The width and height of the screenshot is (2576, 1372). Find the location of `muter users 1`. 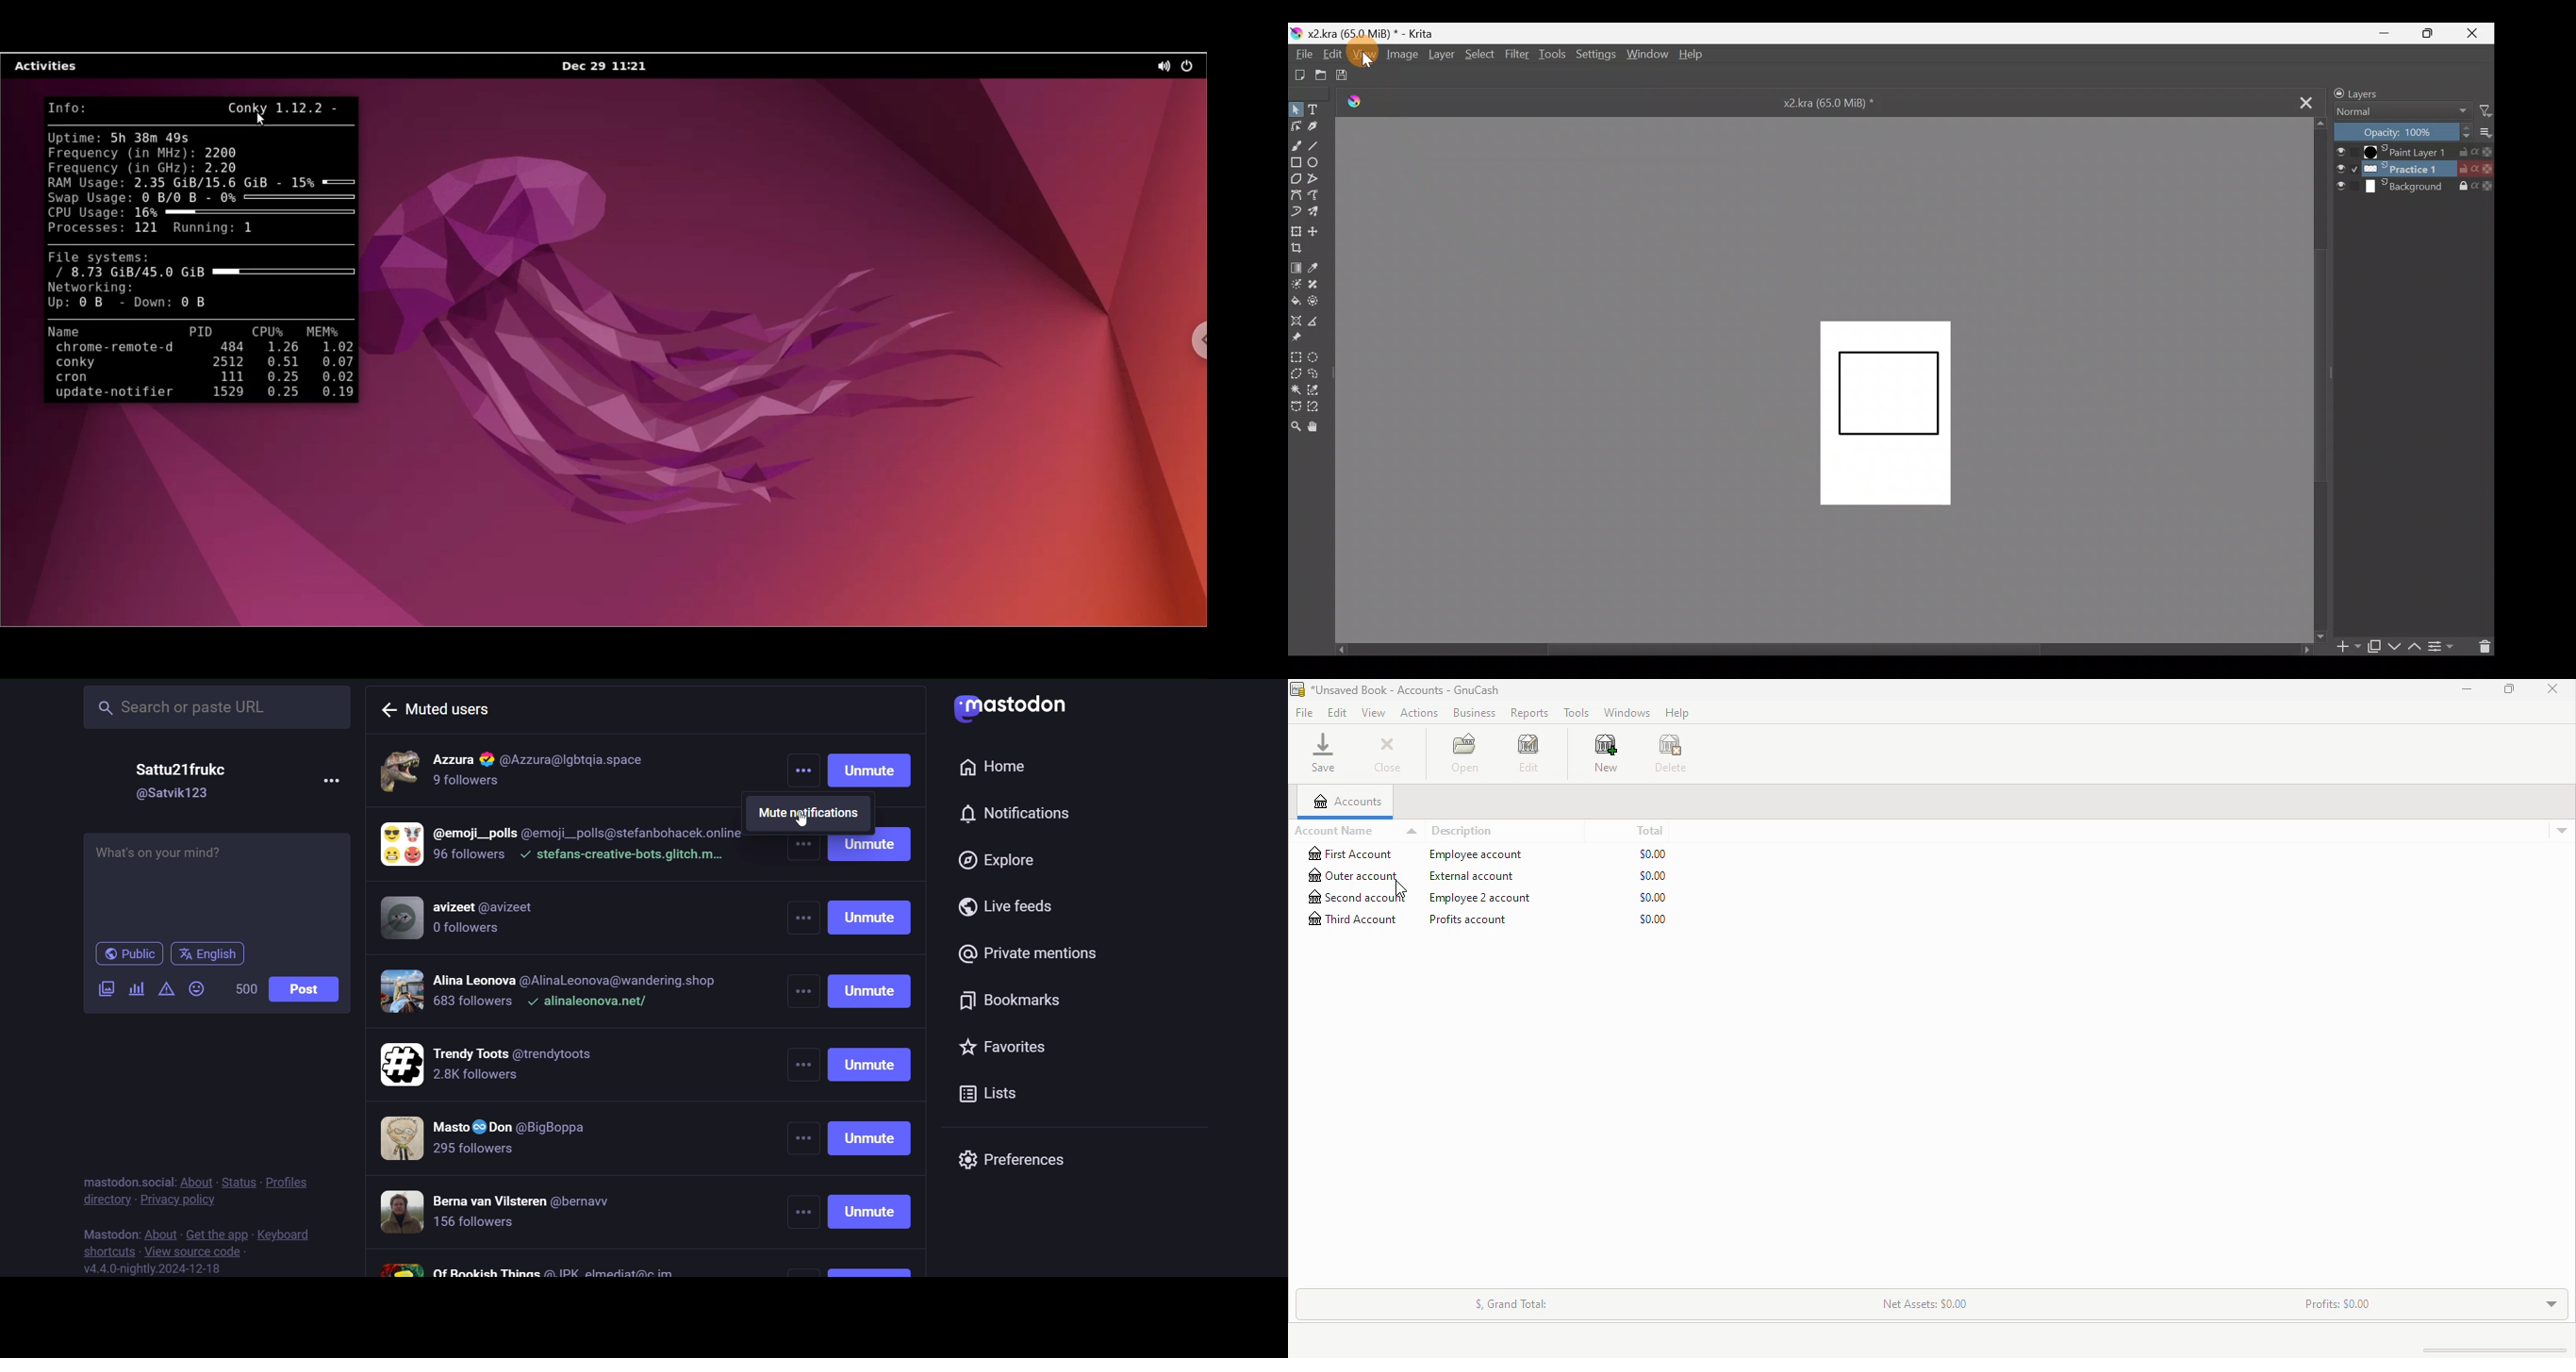

muter users 1 is located at coordinates (570, 767).